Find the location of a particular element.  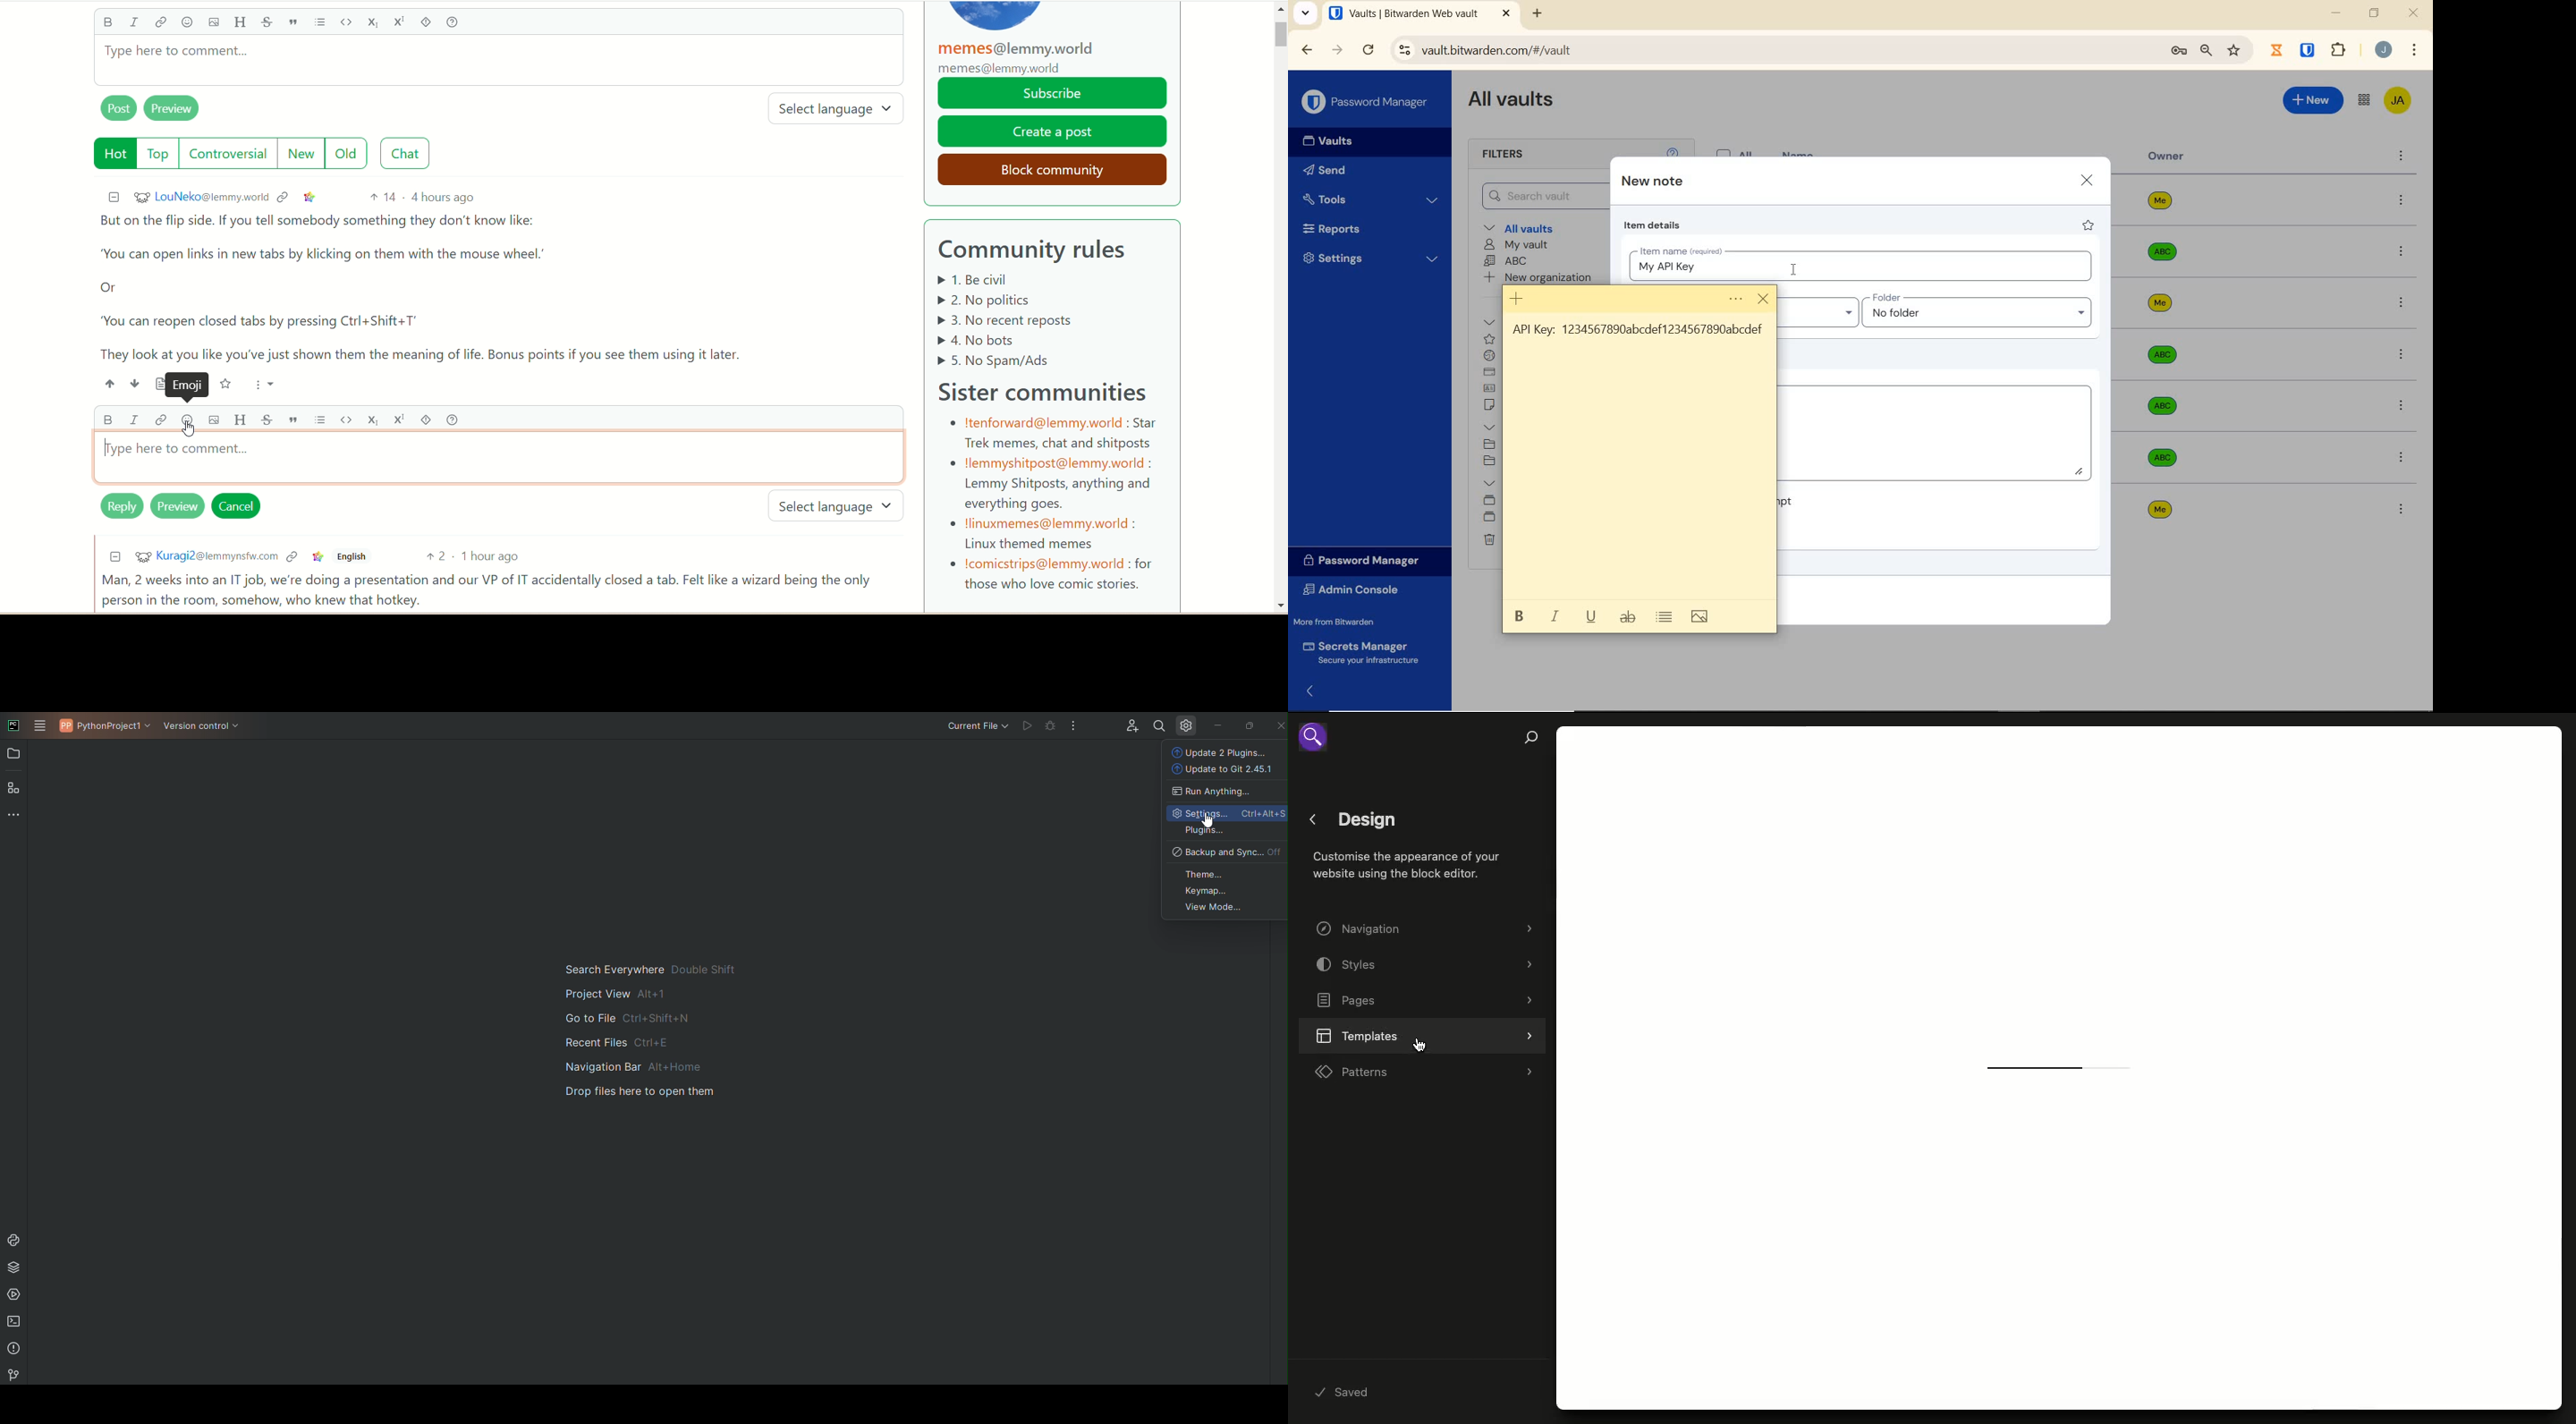

Search is located at coordinates (1533, 742).